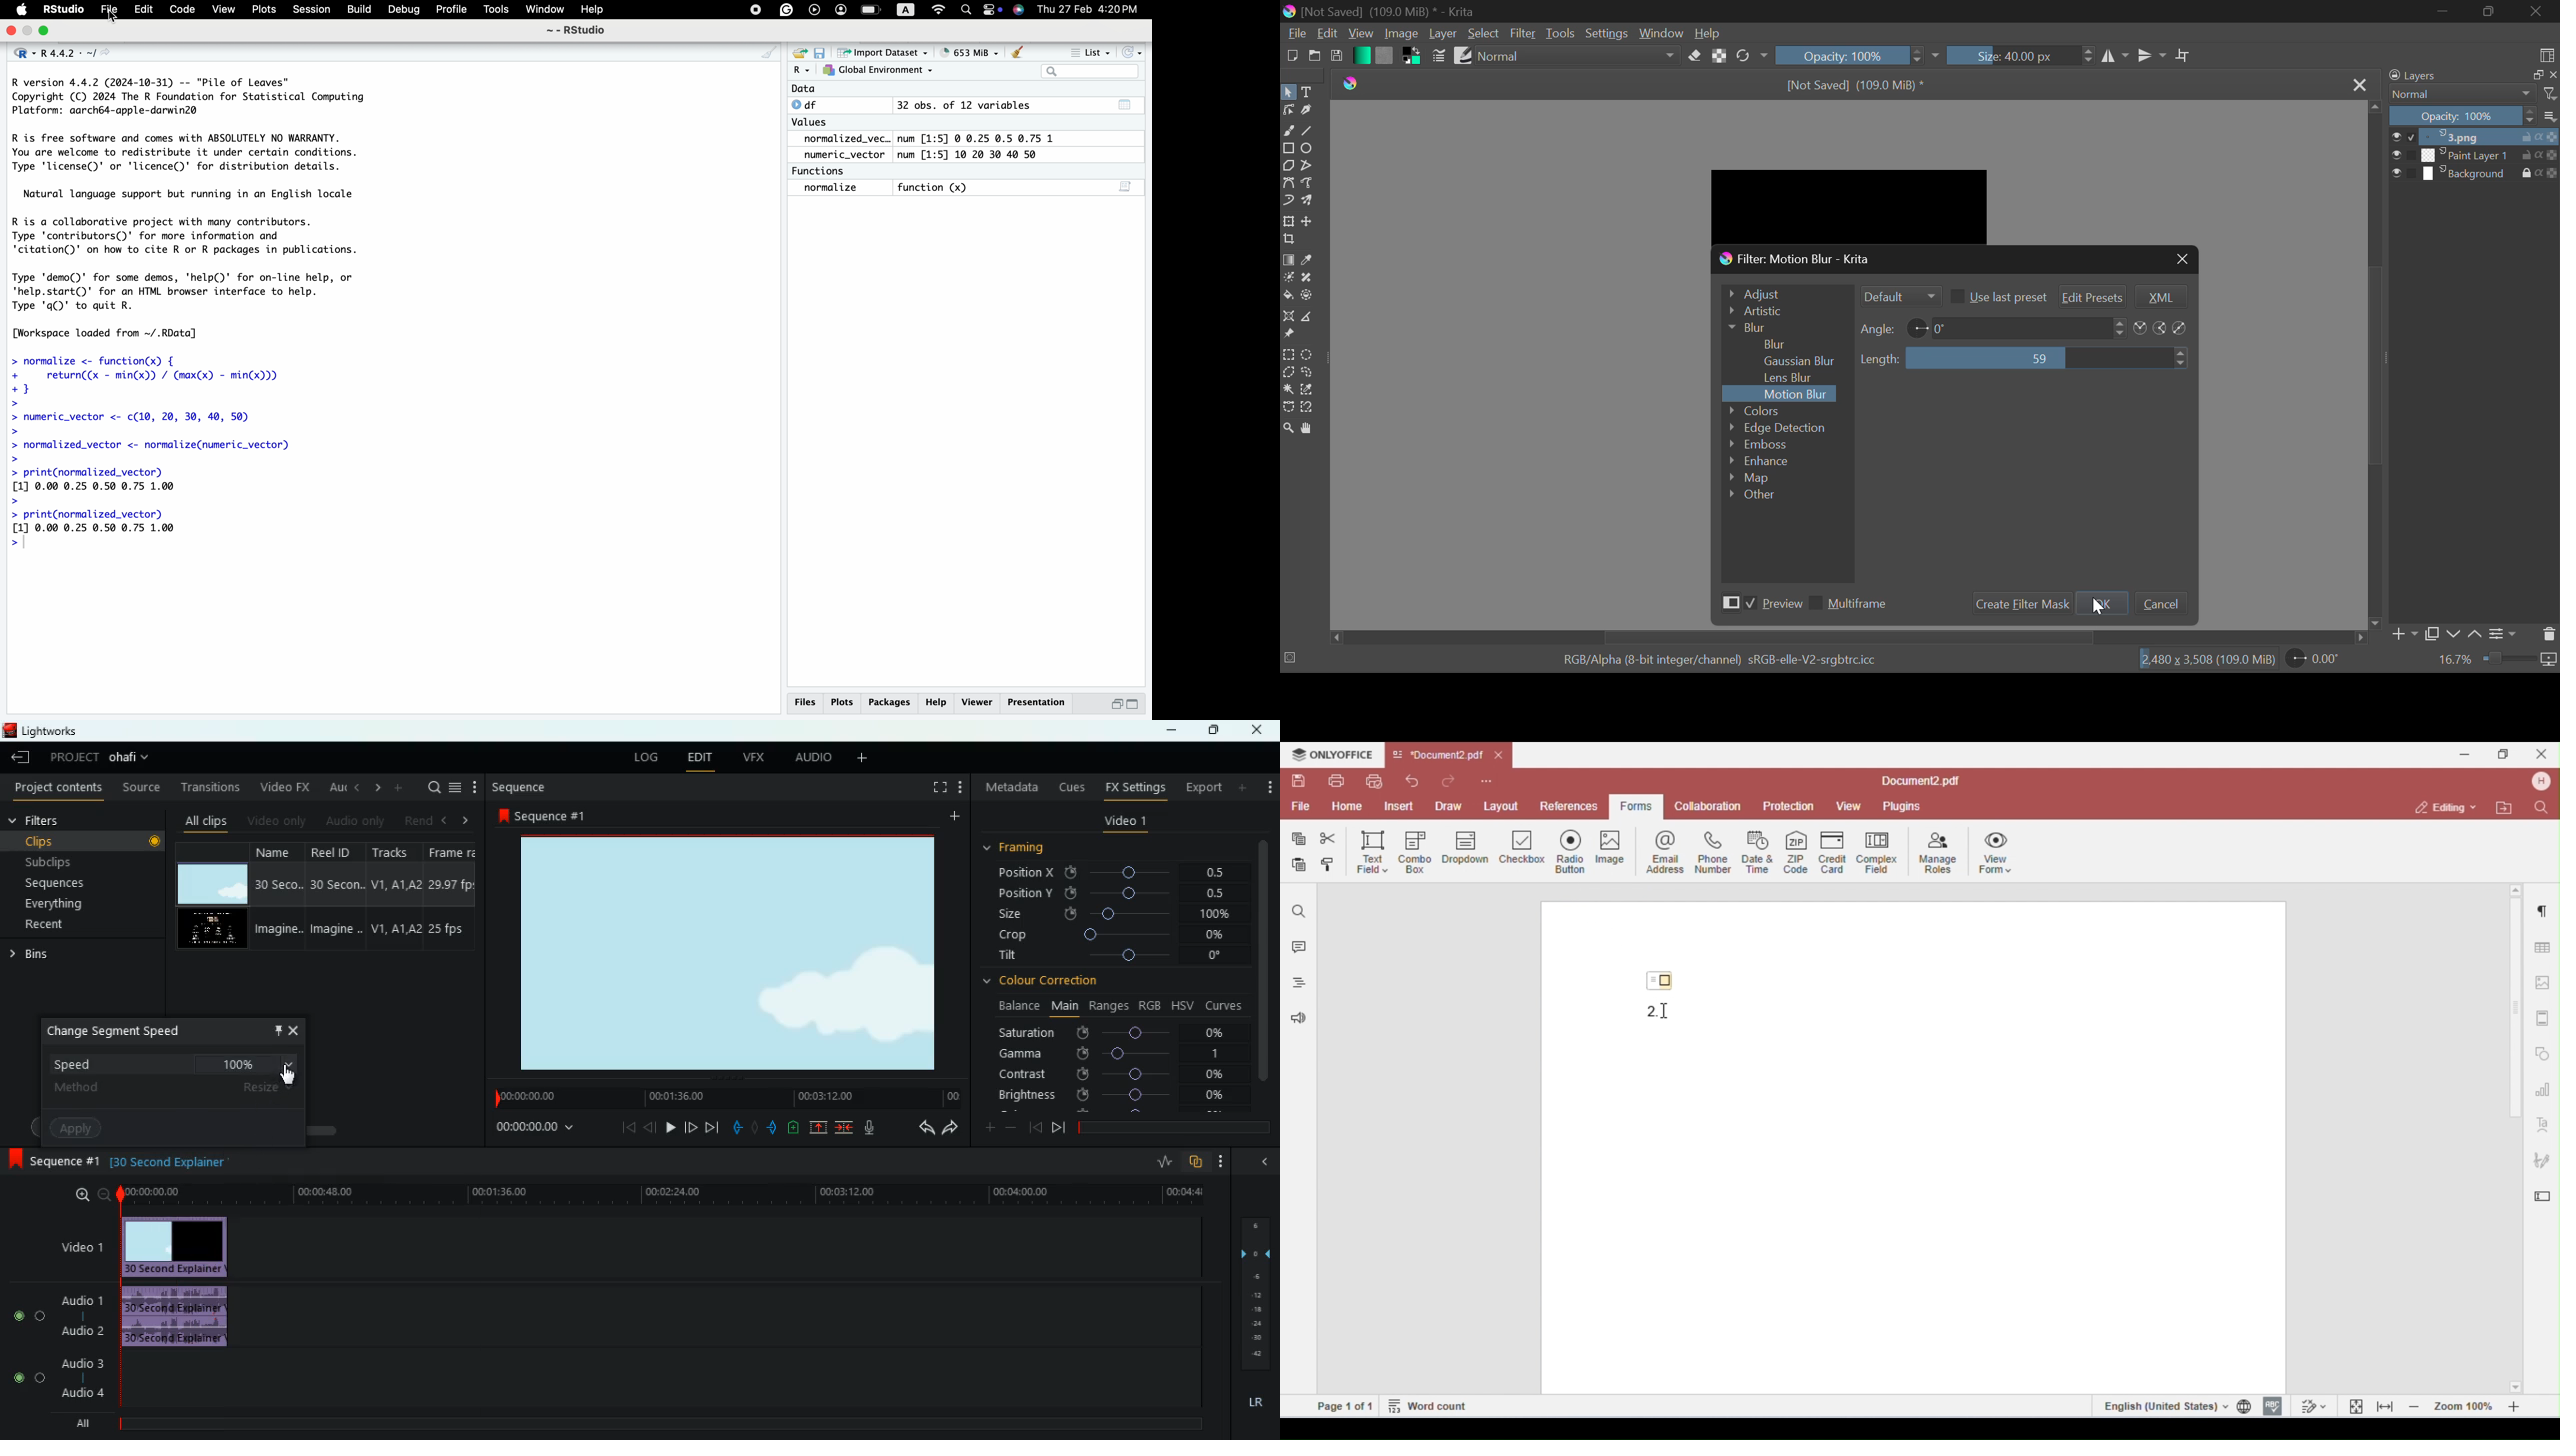  Describe the element at coordinates (1009, 789) in the screenshot. I see `metadata` at that location.